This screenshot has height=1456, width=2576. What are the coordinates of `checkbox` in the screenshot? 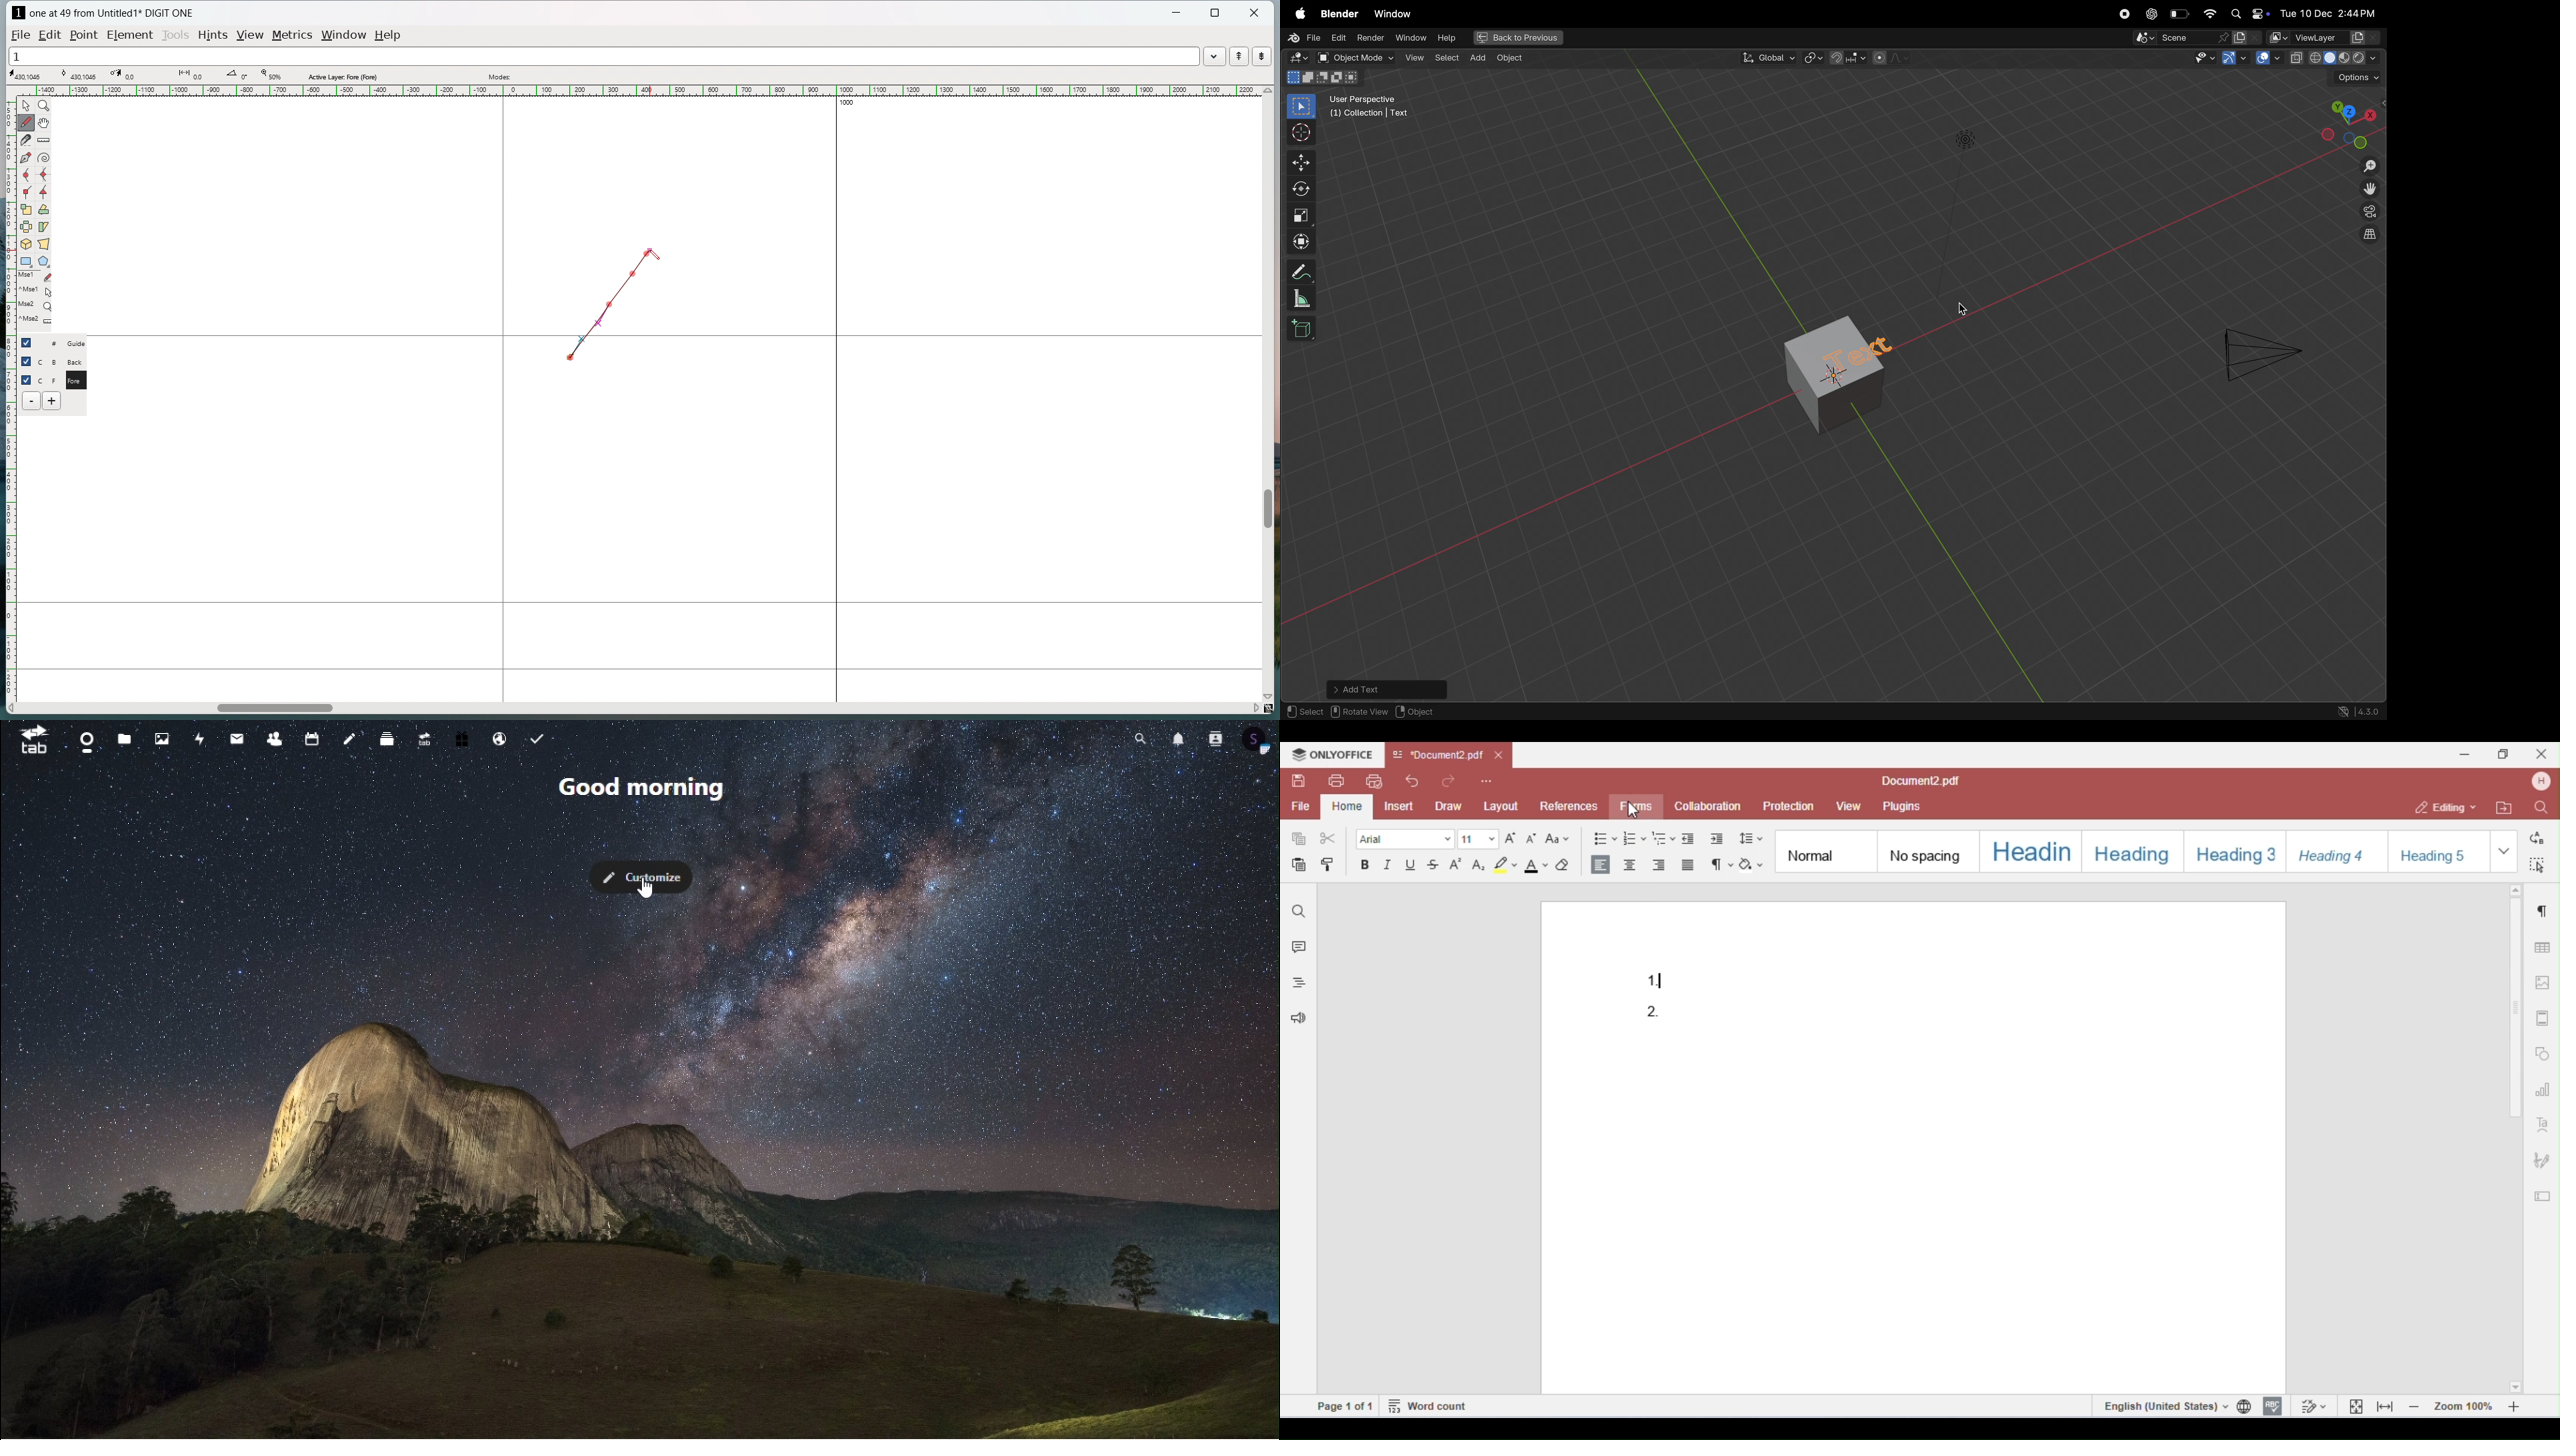 It's located at (26, 361).